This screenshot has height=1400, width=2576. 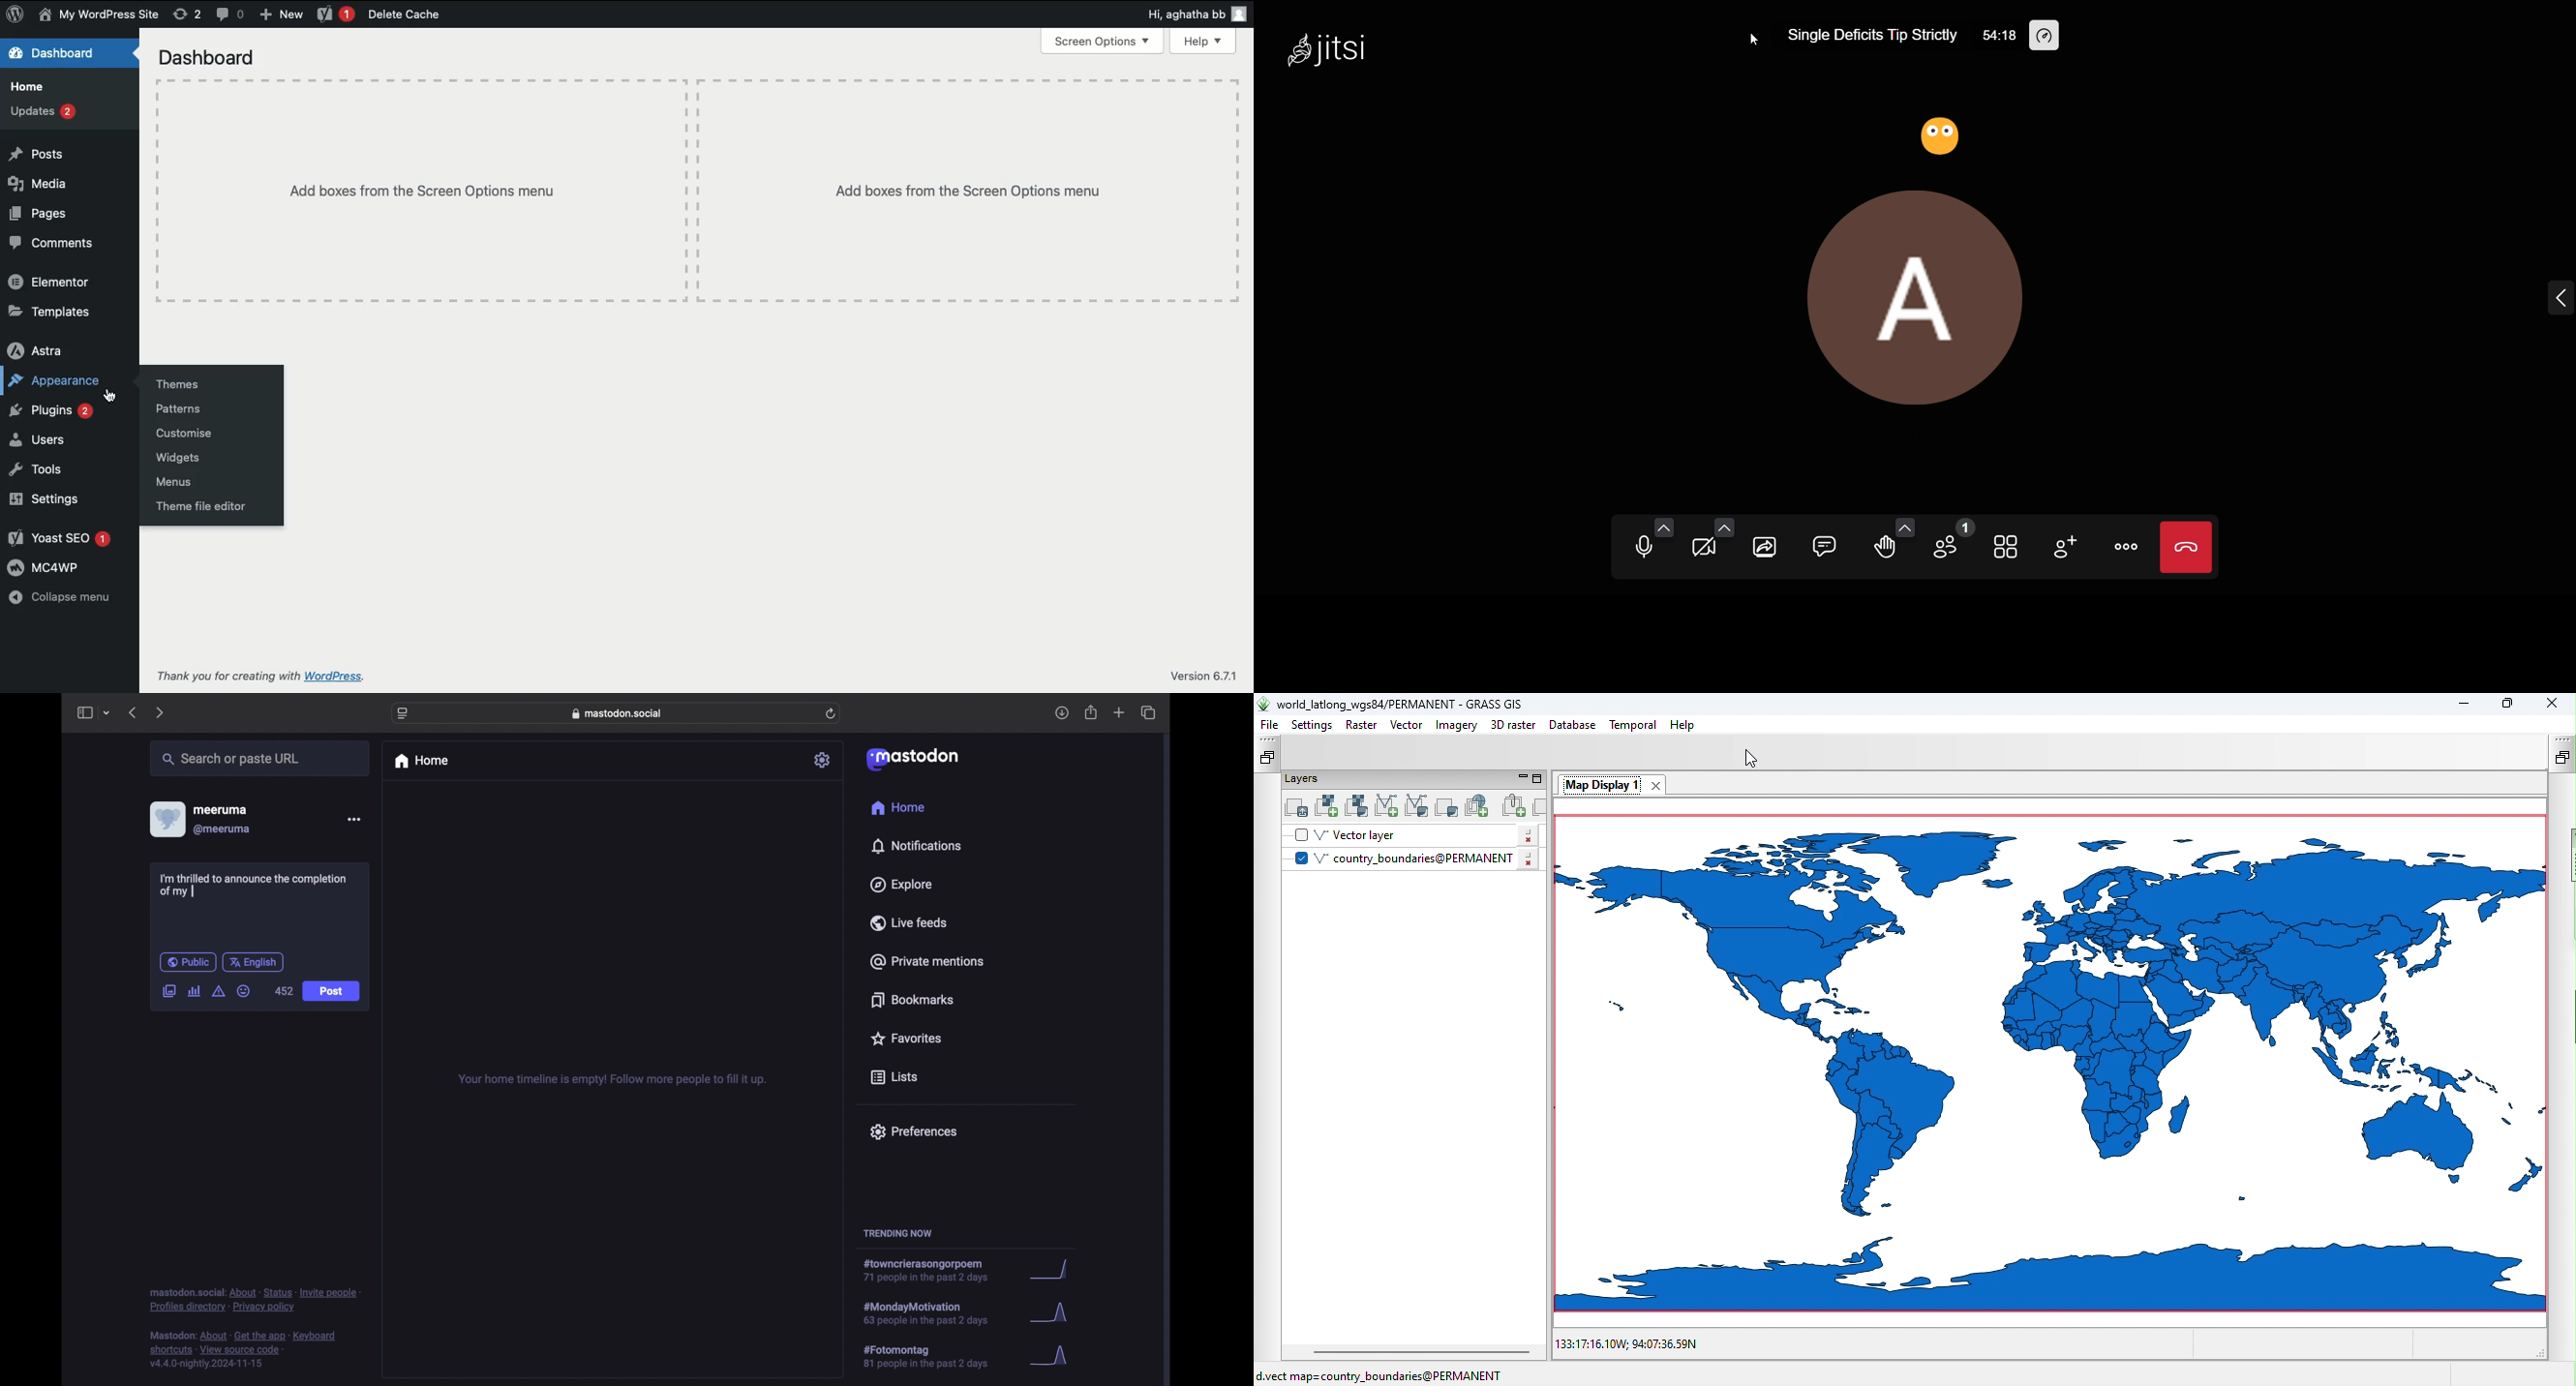 What do you see at coordinates (898, 1233) in the screenshot?
I see `trending now` at bounding box center [898, 1233].